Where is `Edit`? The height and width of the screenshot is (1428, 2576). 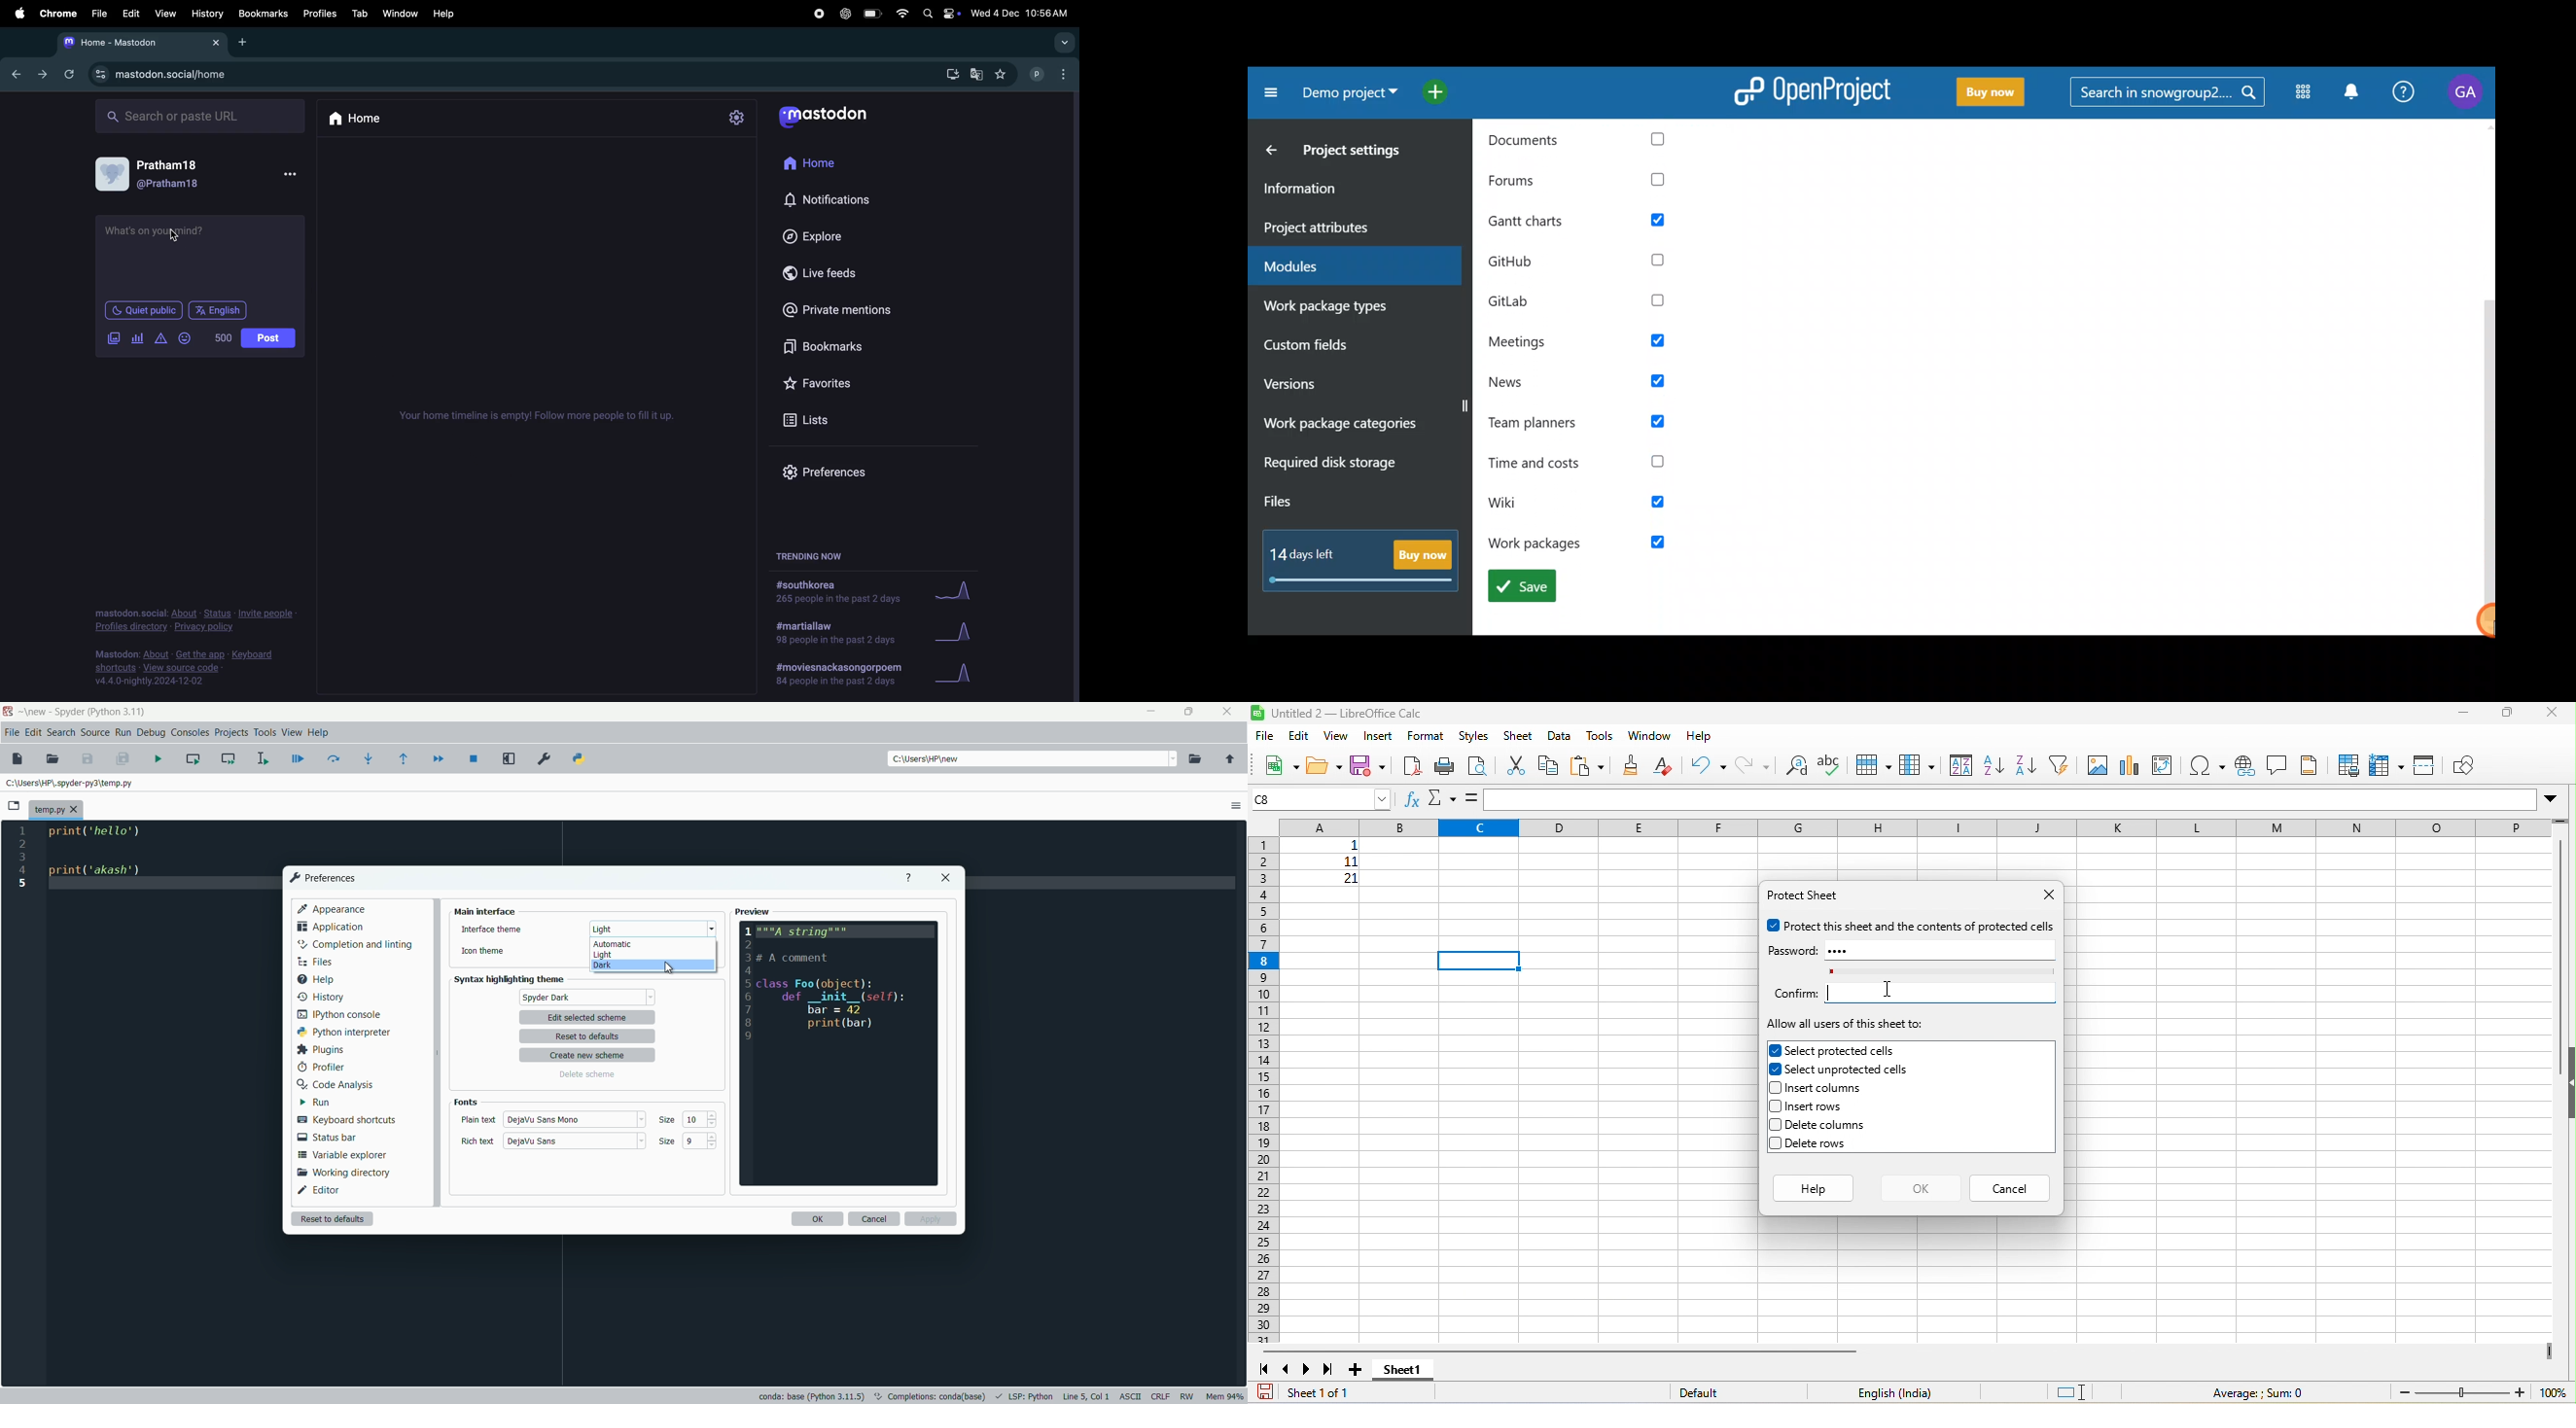
Edit is located at coordinates (133, 12).